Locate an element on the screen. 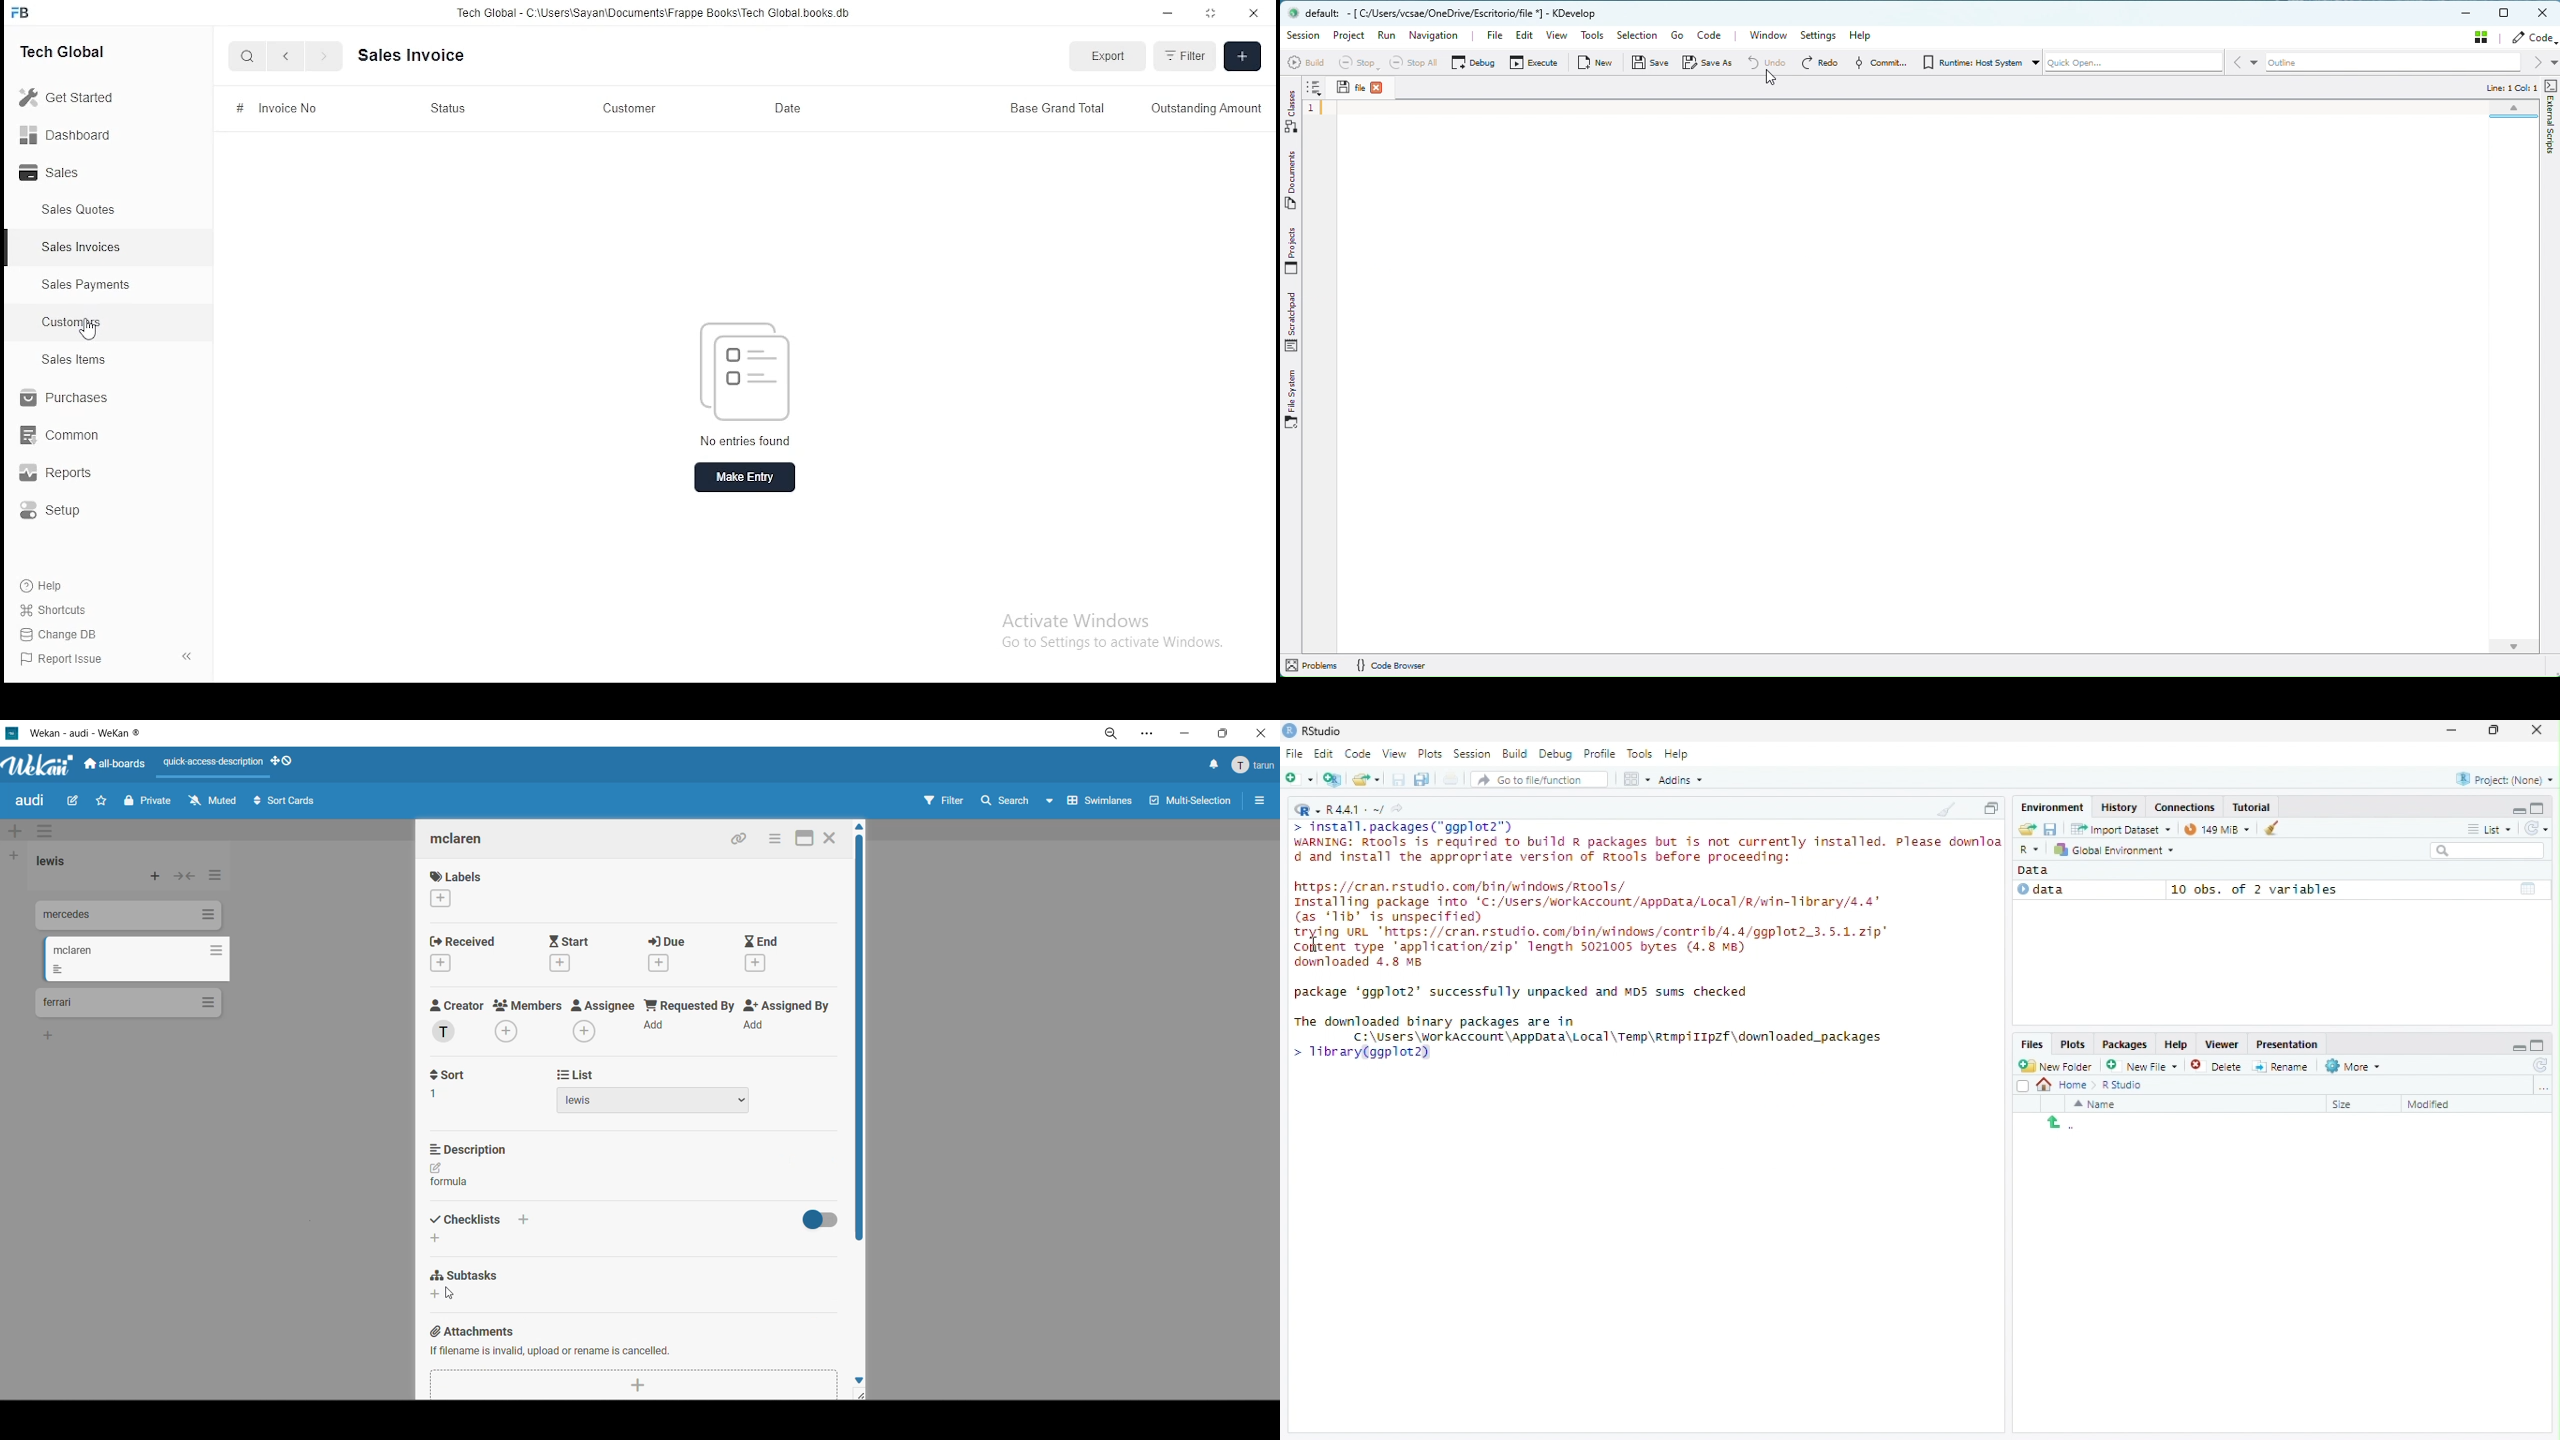  Report issue is located at coordinates (65, 658).